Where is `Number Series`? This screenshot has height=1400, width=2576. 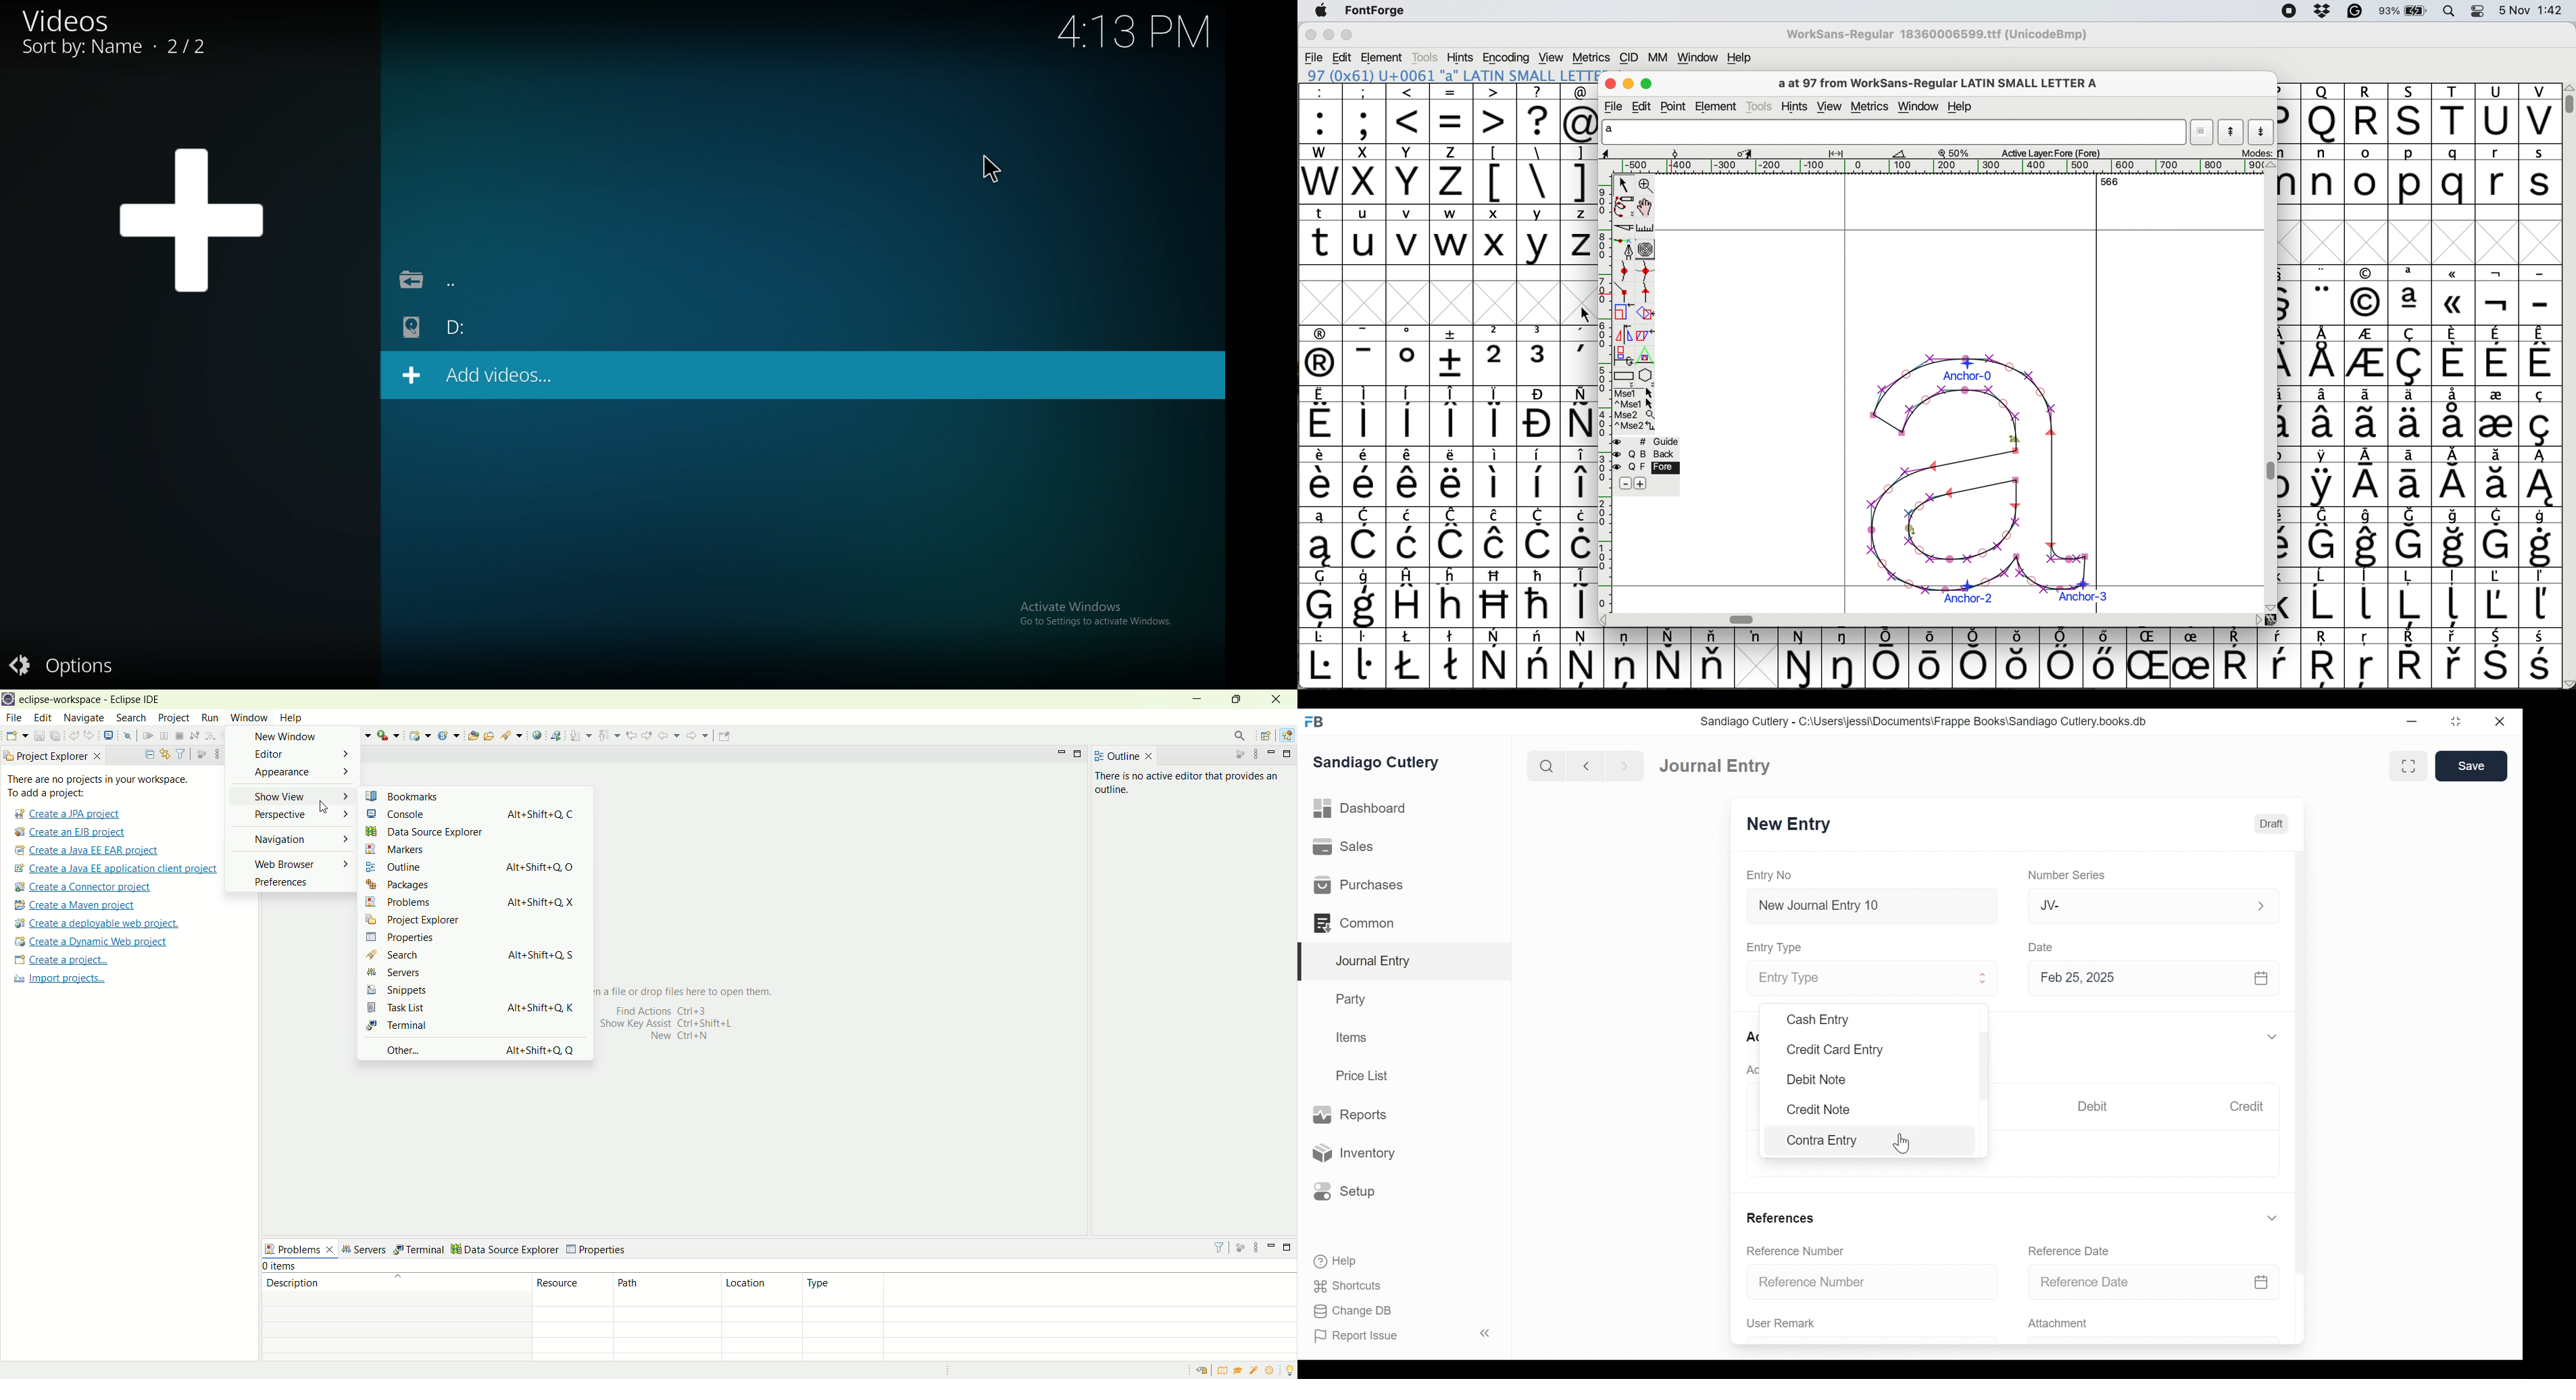 Number Series is located at coordinates (2069, 876).